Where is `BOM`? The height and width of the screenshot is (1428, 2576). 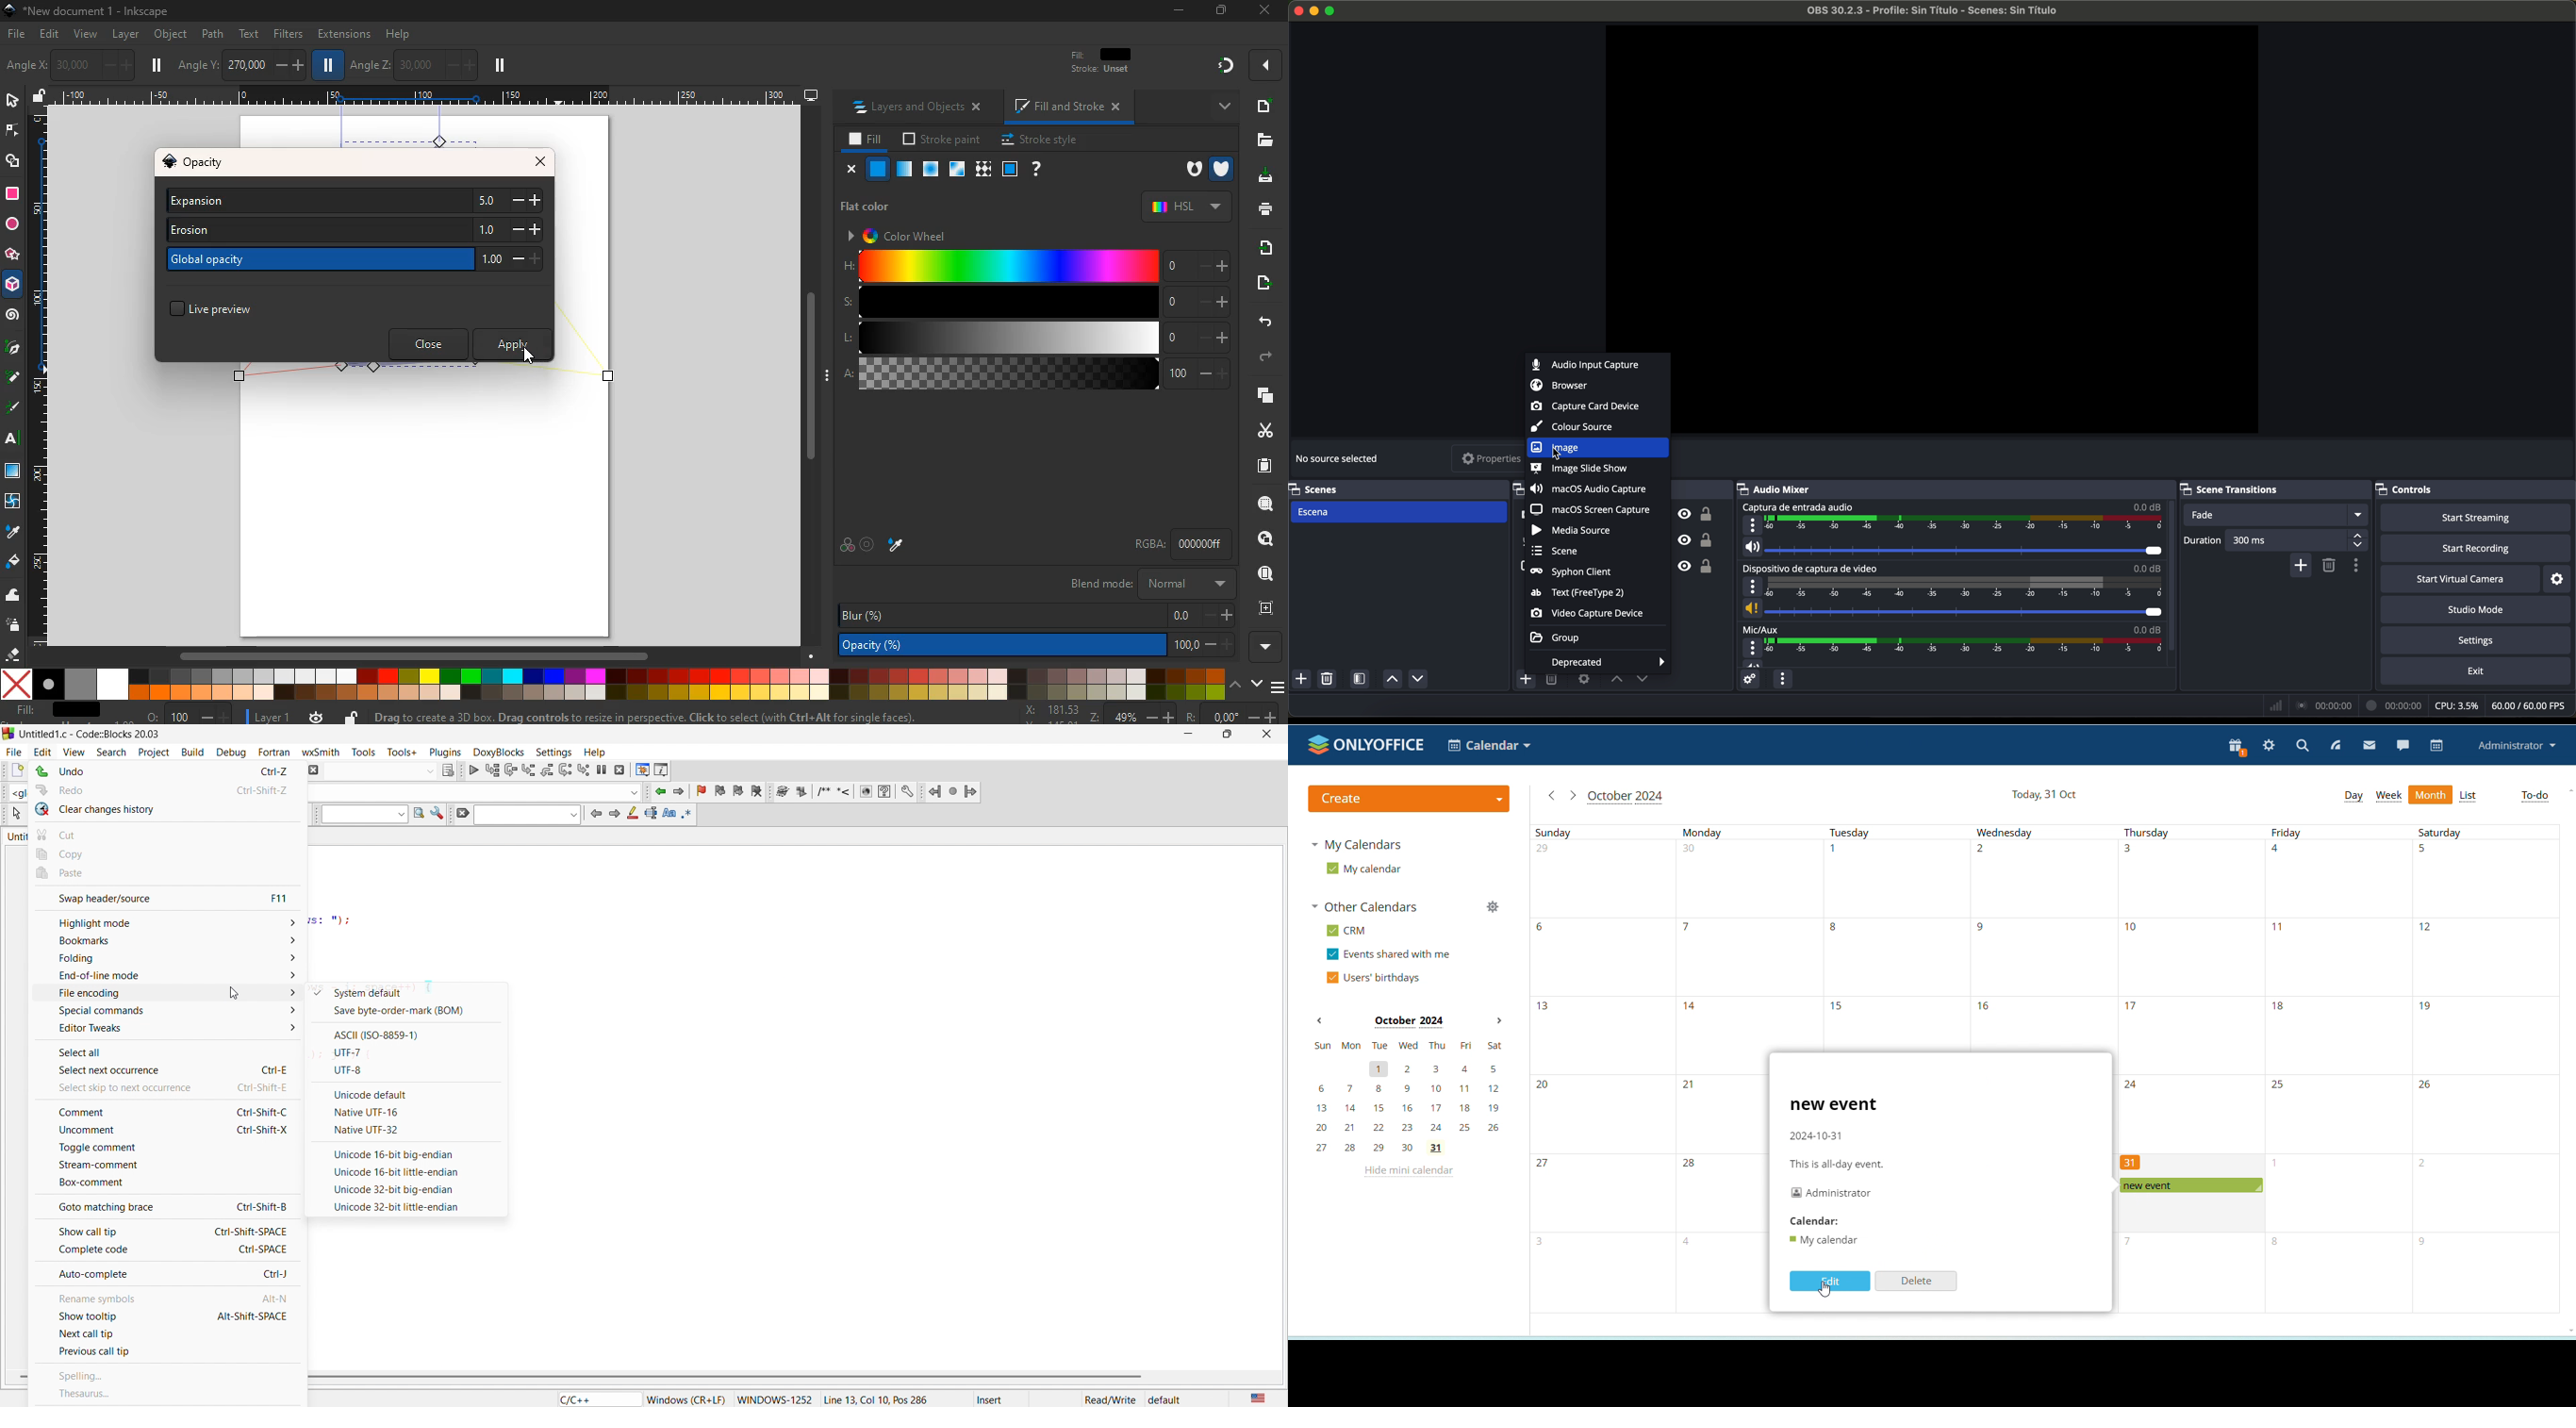 BOM is located at coordinates (411, 1010).